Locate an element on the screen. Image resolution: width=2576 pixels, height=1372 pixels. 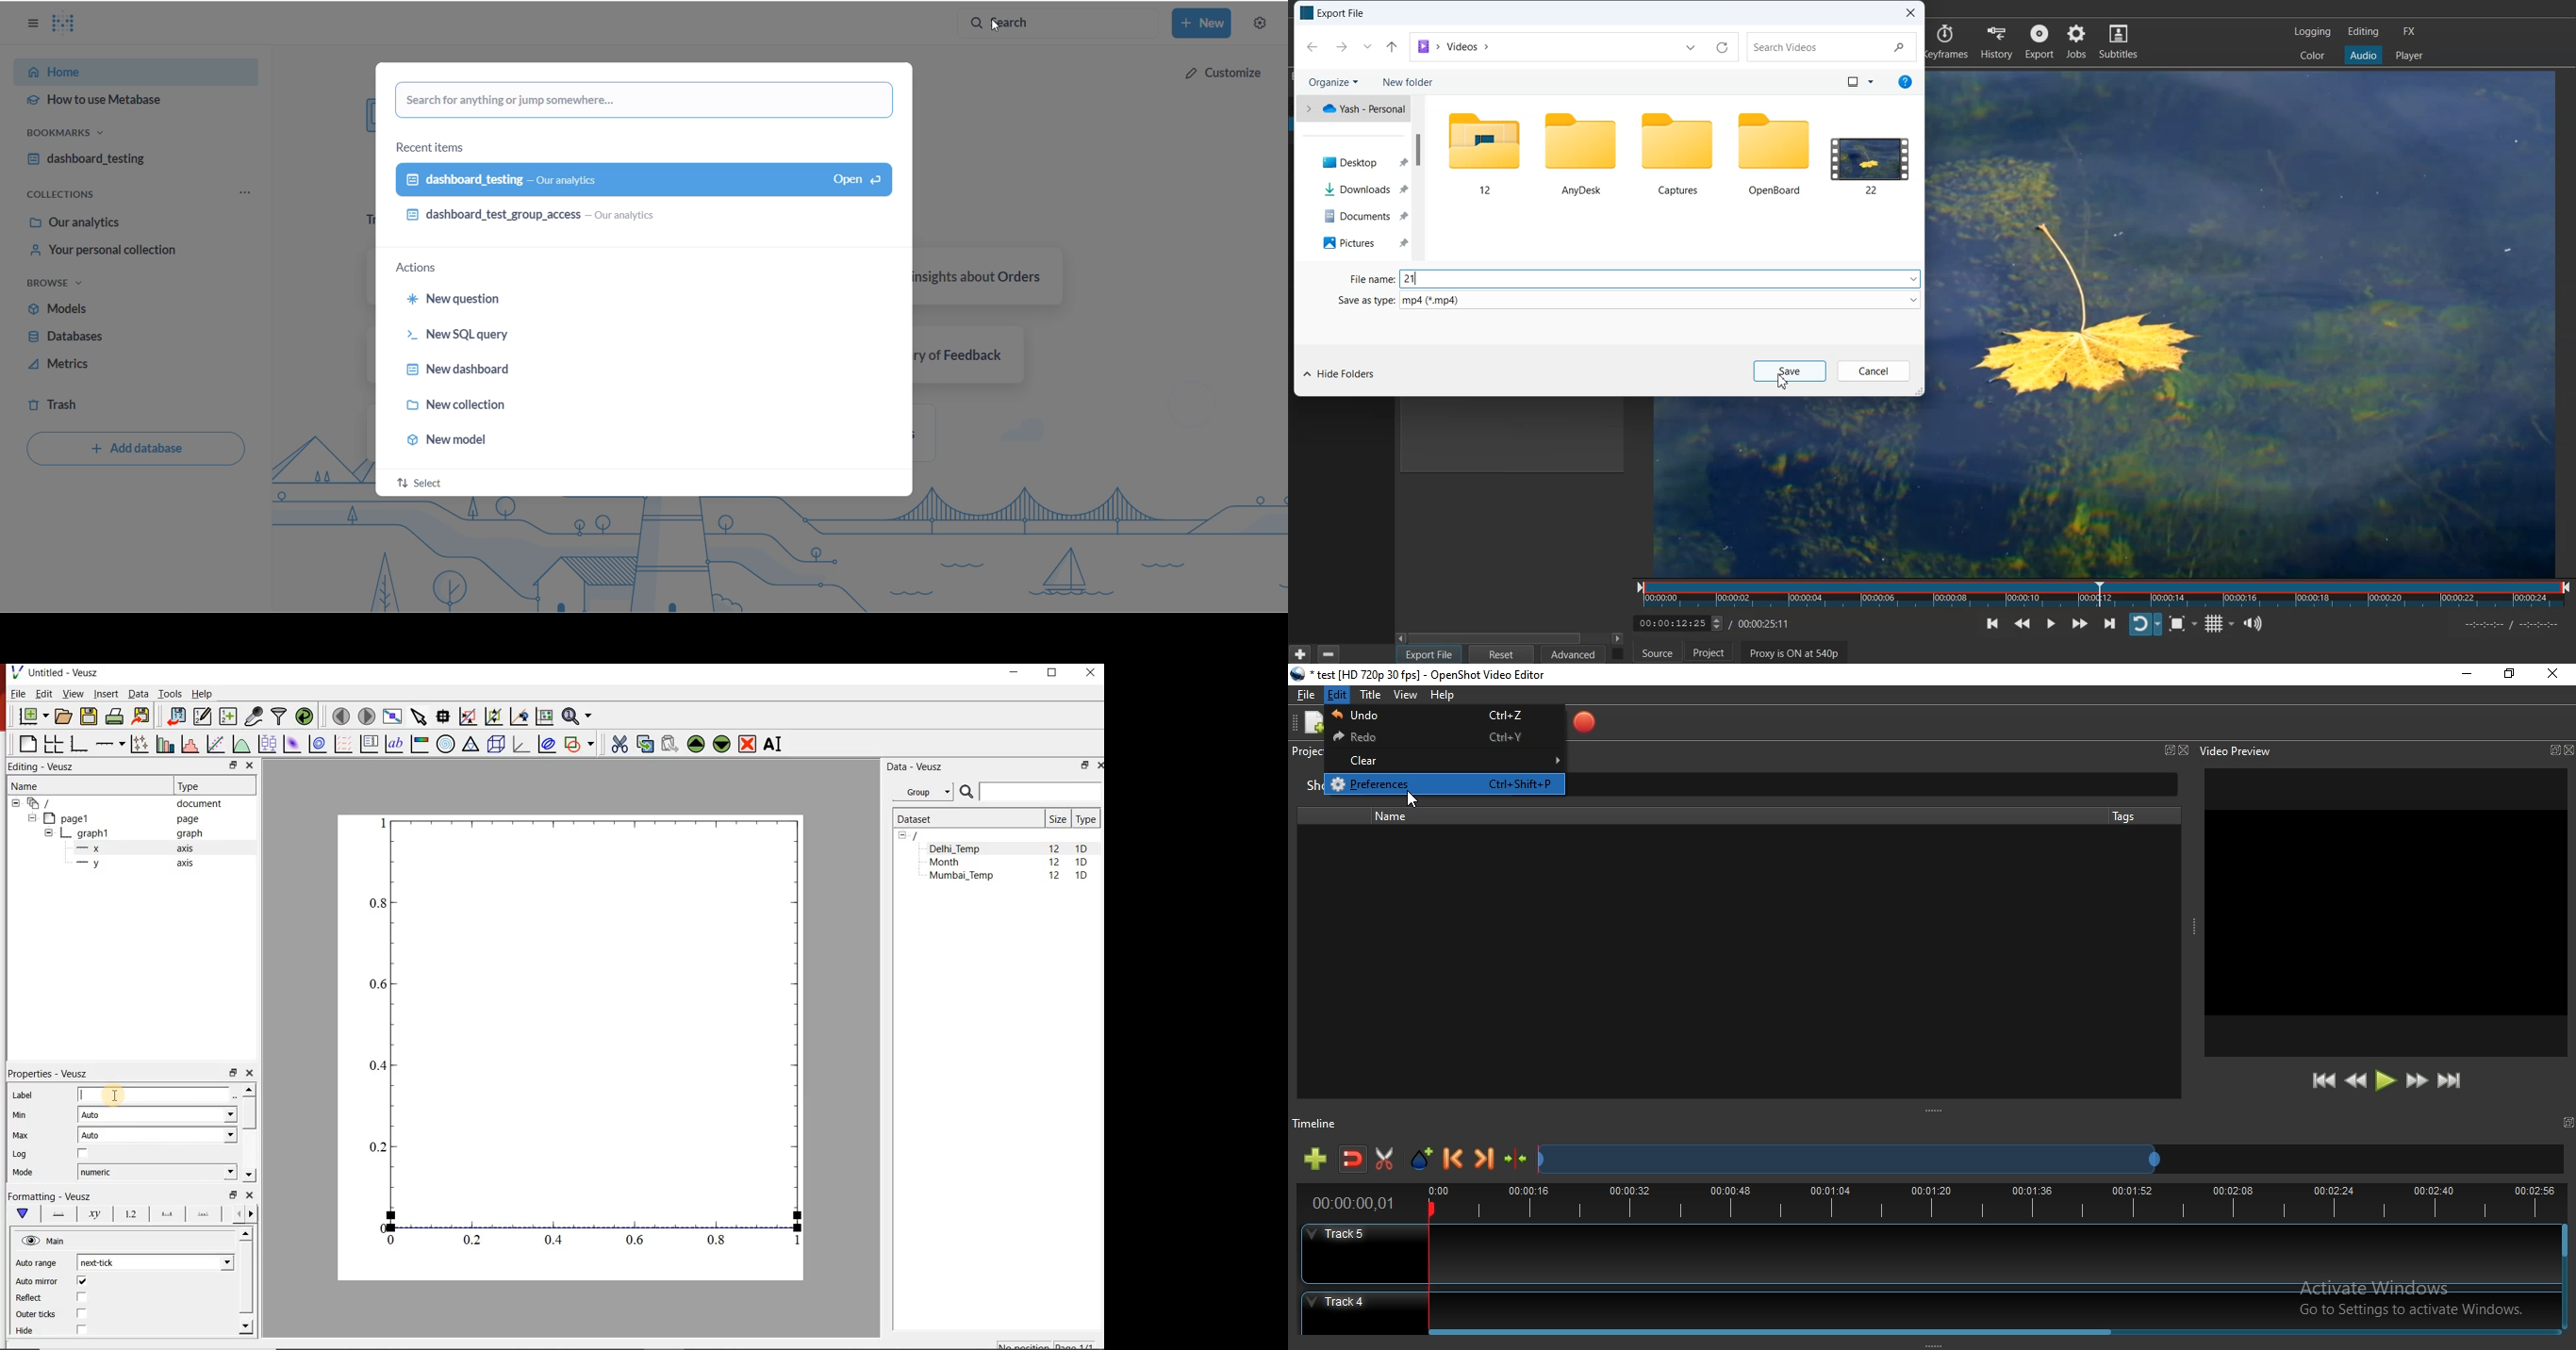
Export File is located at coordinates (1429, 655).